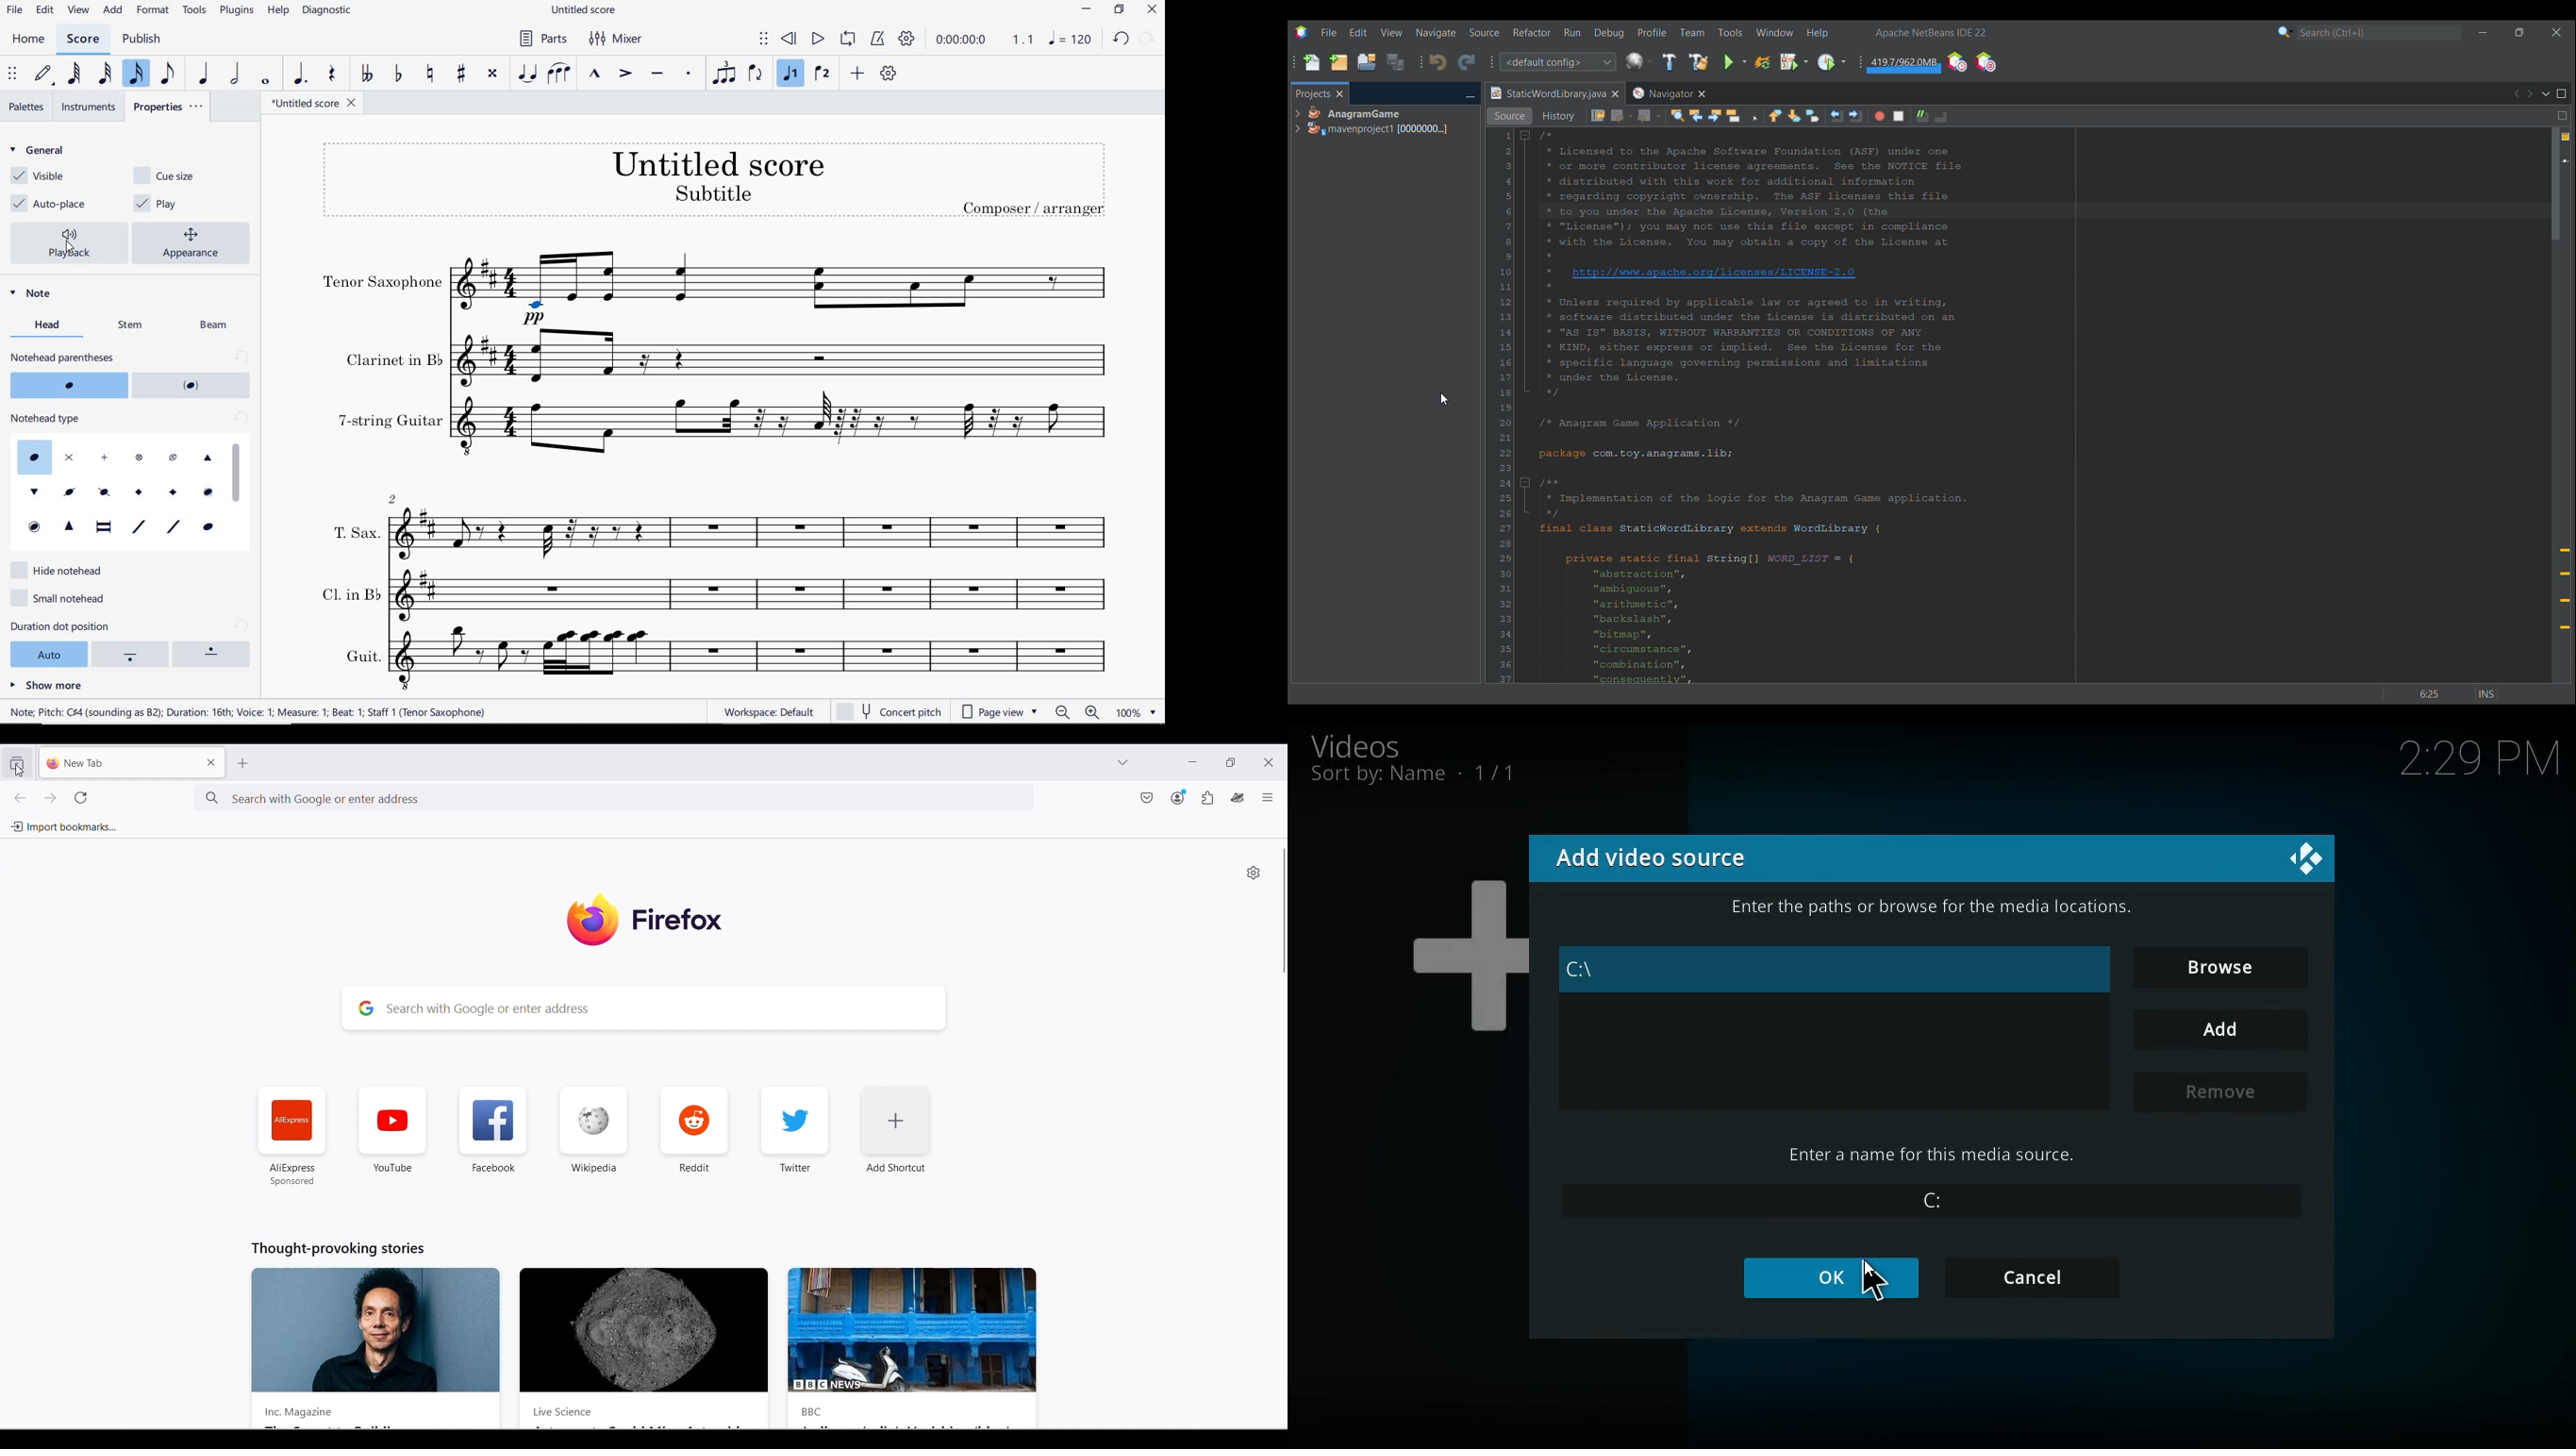  What do you see at coordinates (1873, 1277) in the screenshot?
I see `Cursor` at bounding box center [1873, 1277].